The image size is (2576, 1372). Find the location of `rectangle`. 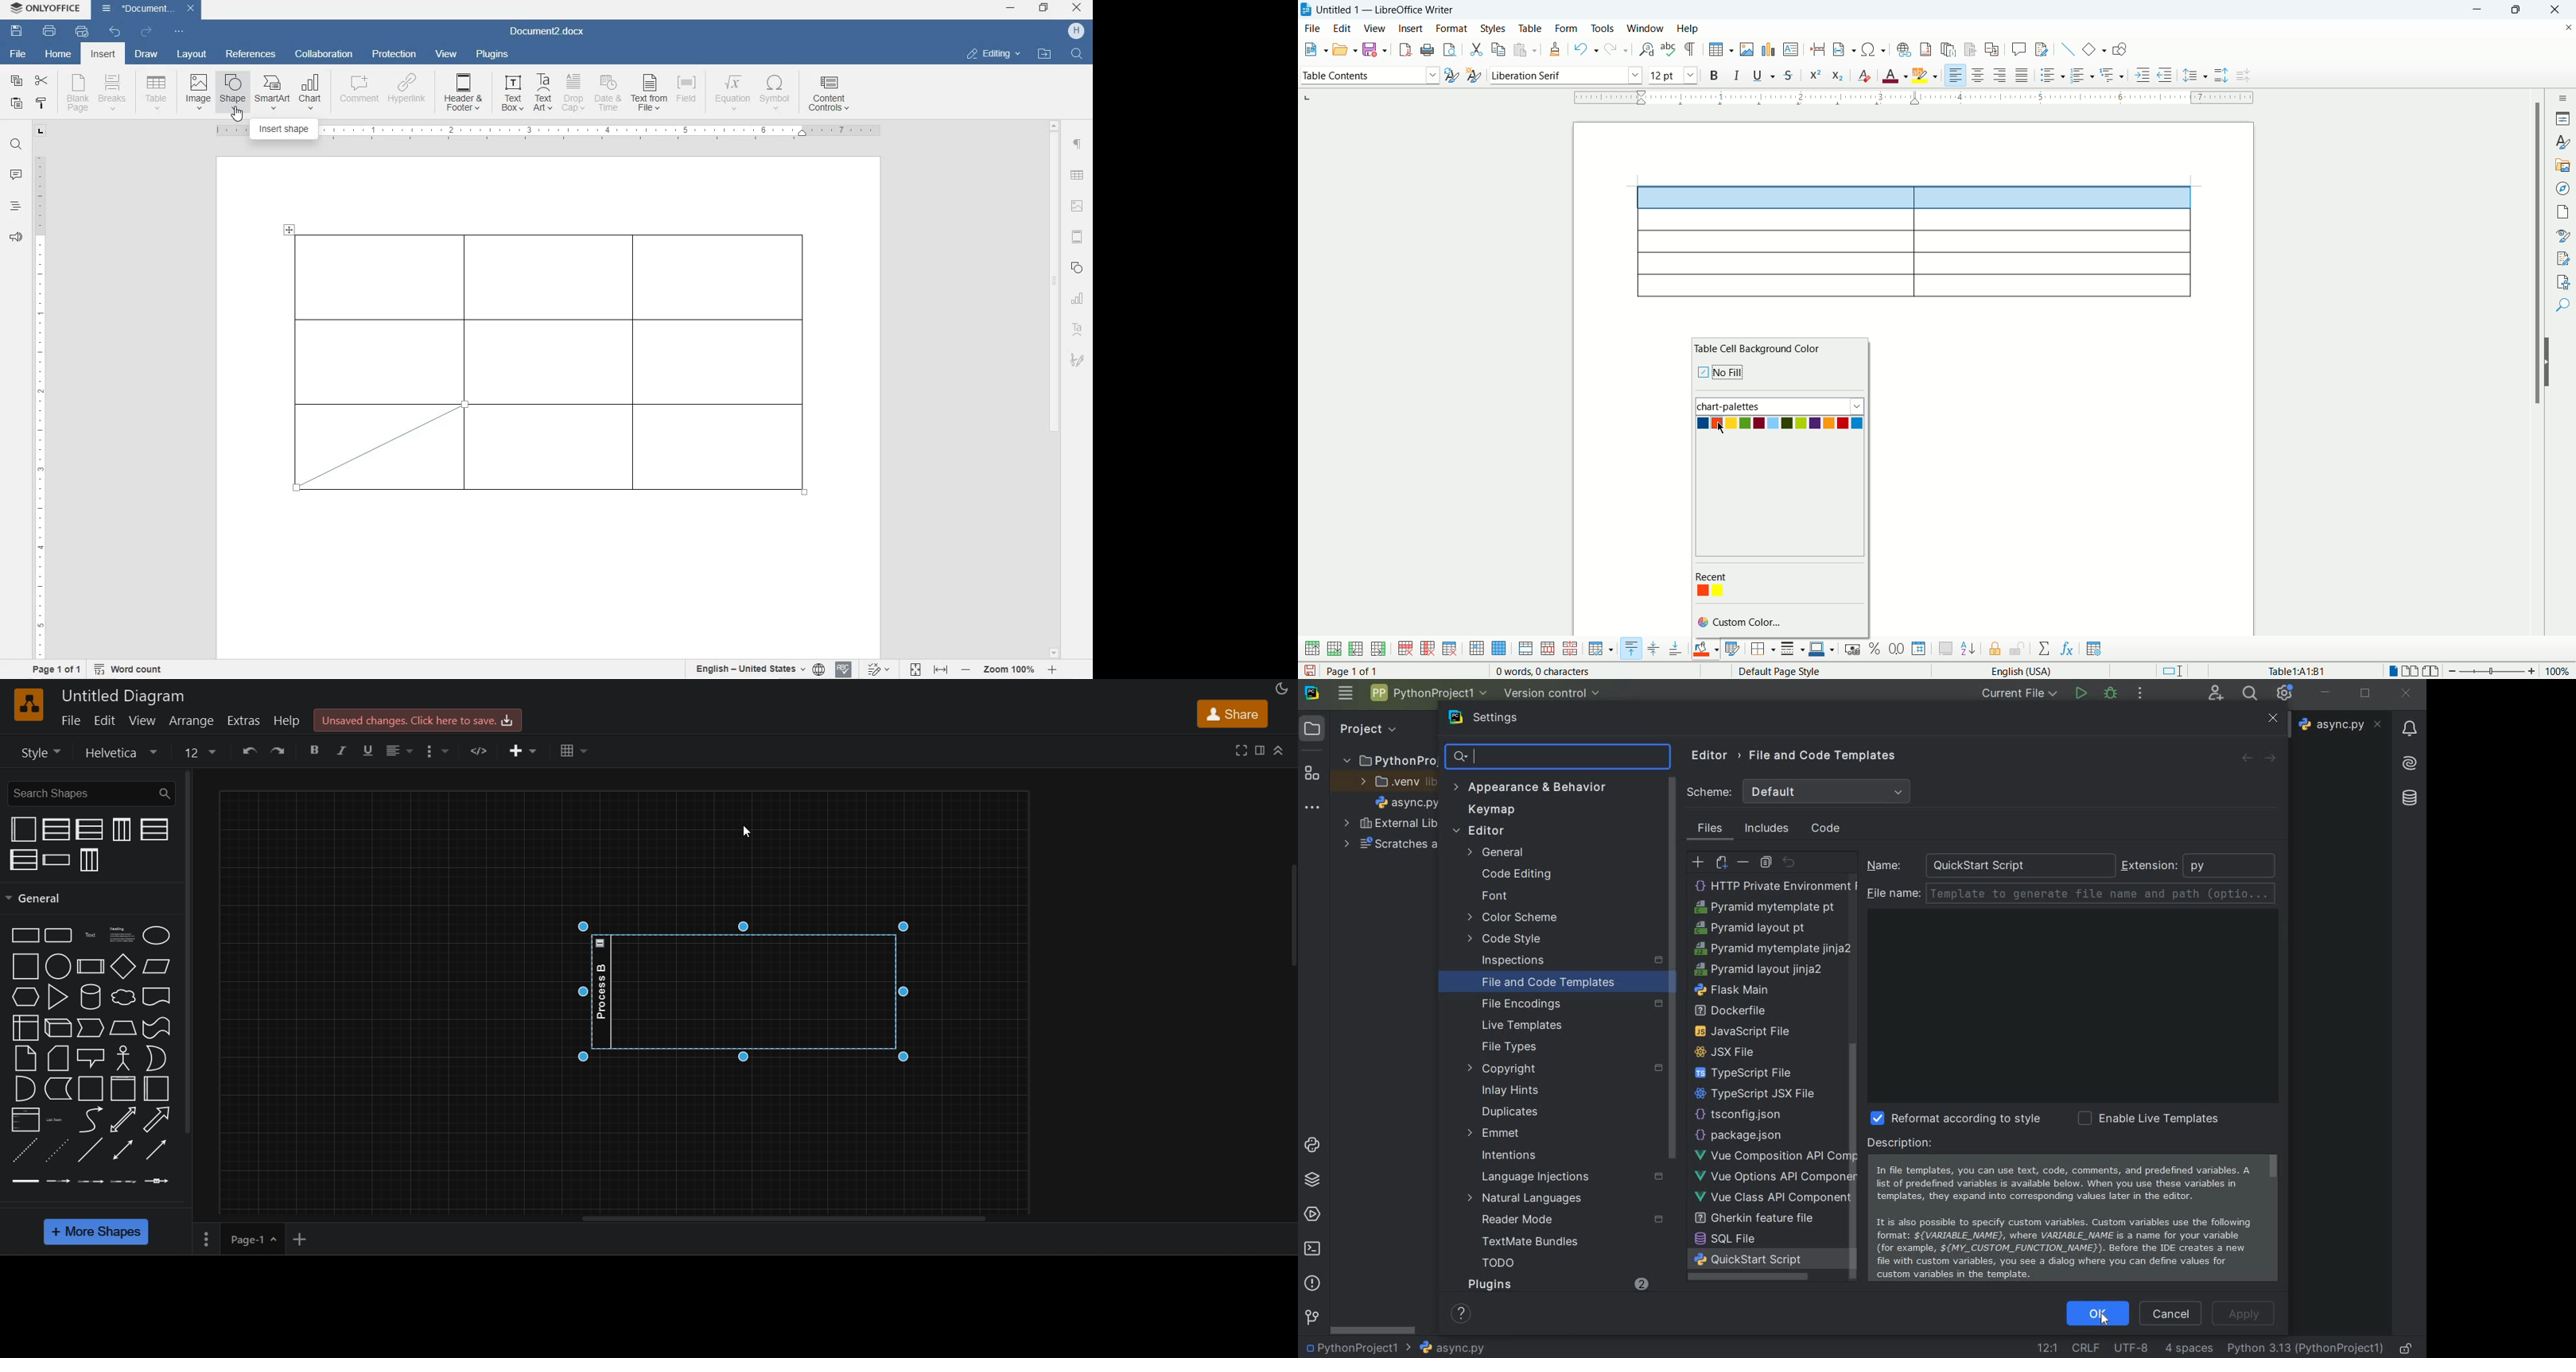

rectangle is located at coordinates (24, 935).